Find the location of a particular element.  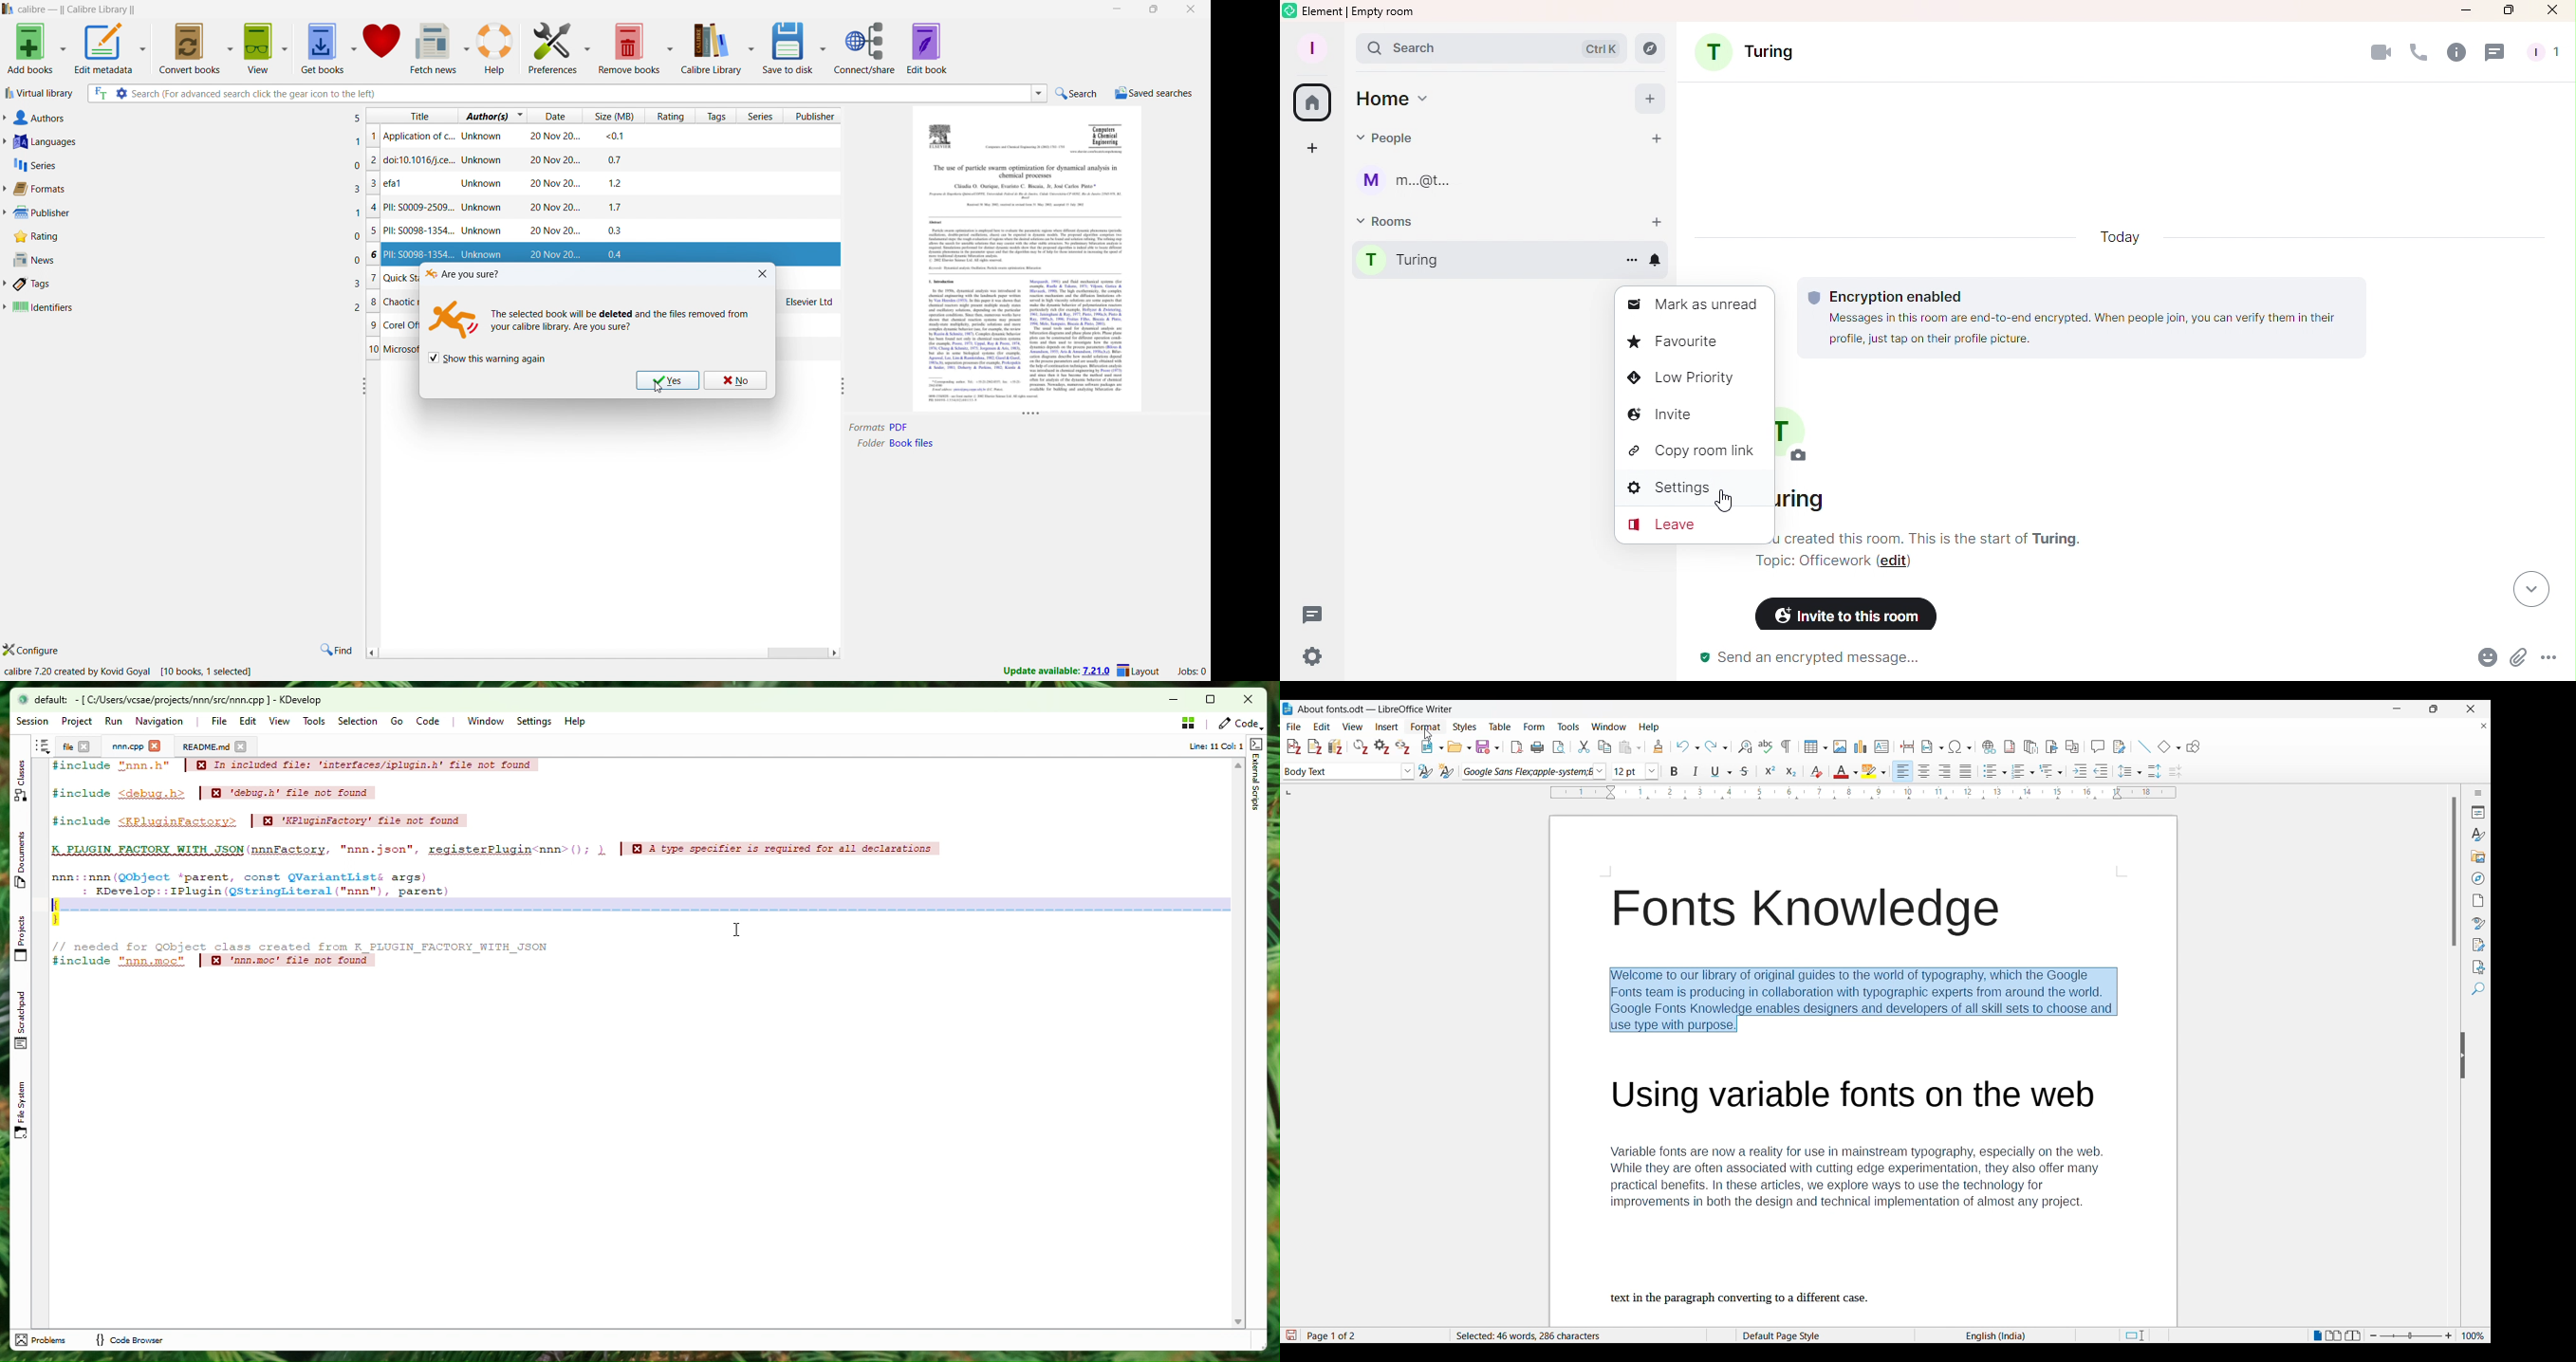

Settings is located at coordinates (1669, 488).